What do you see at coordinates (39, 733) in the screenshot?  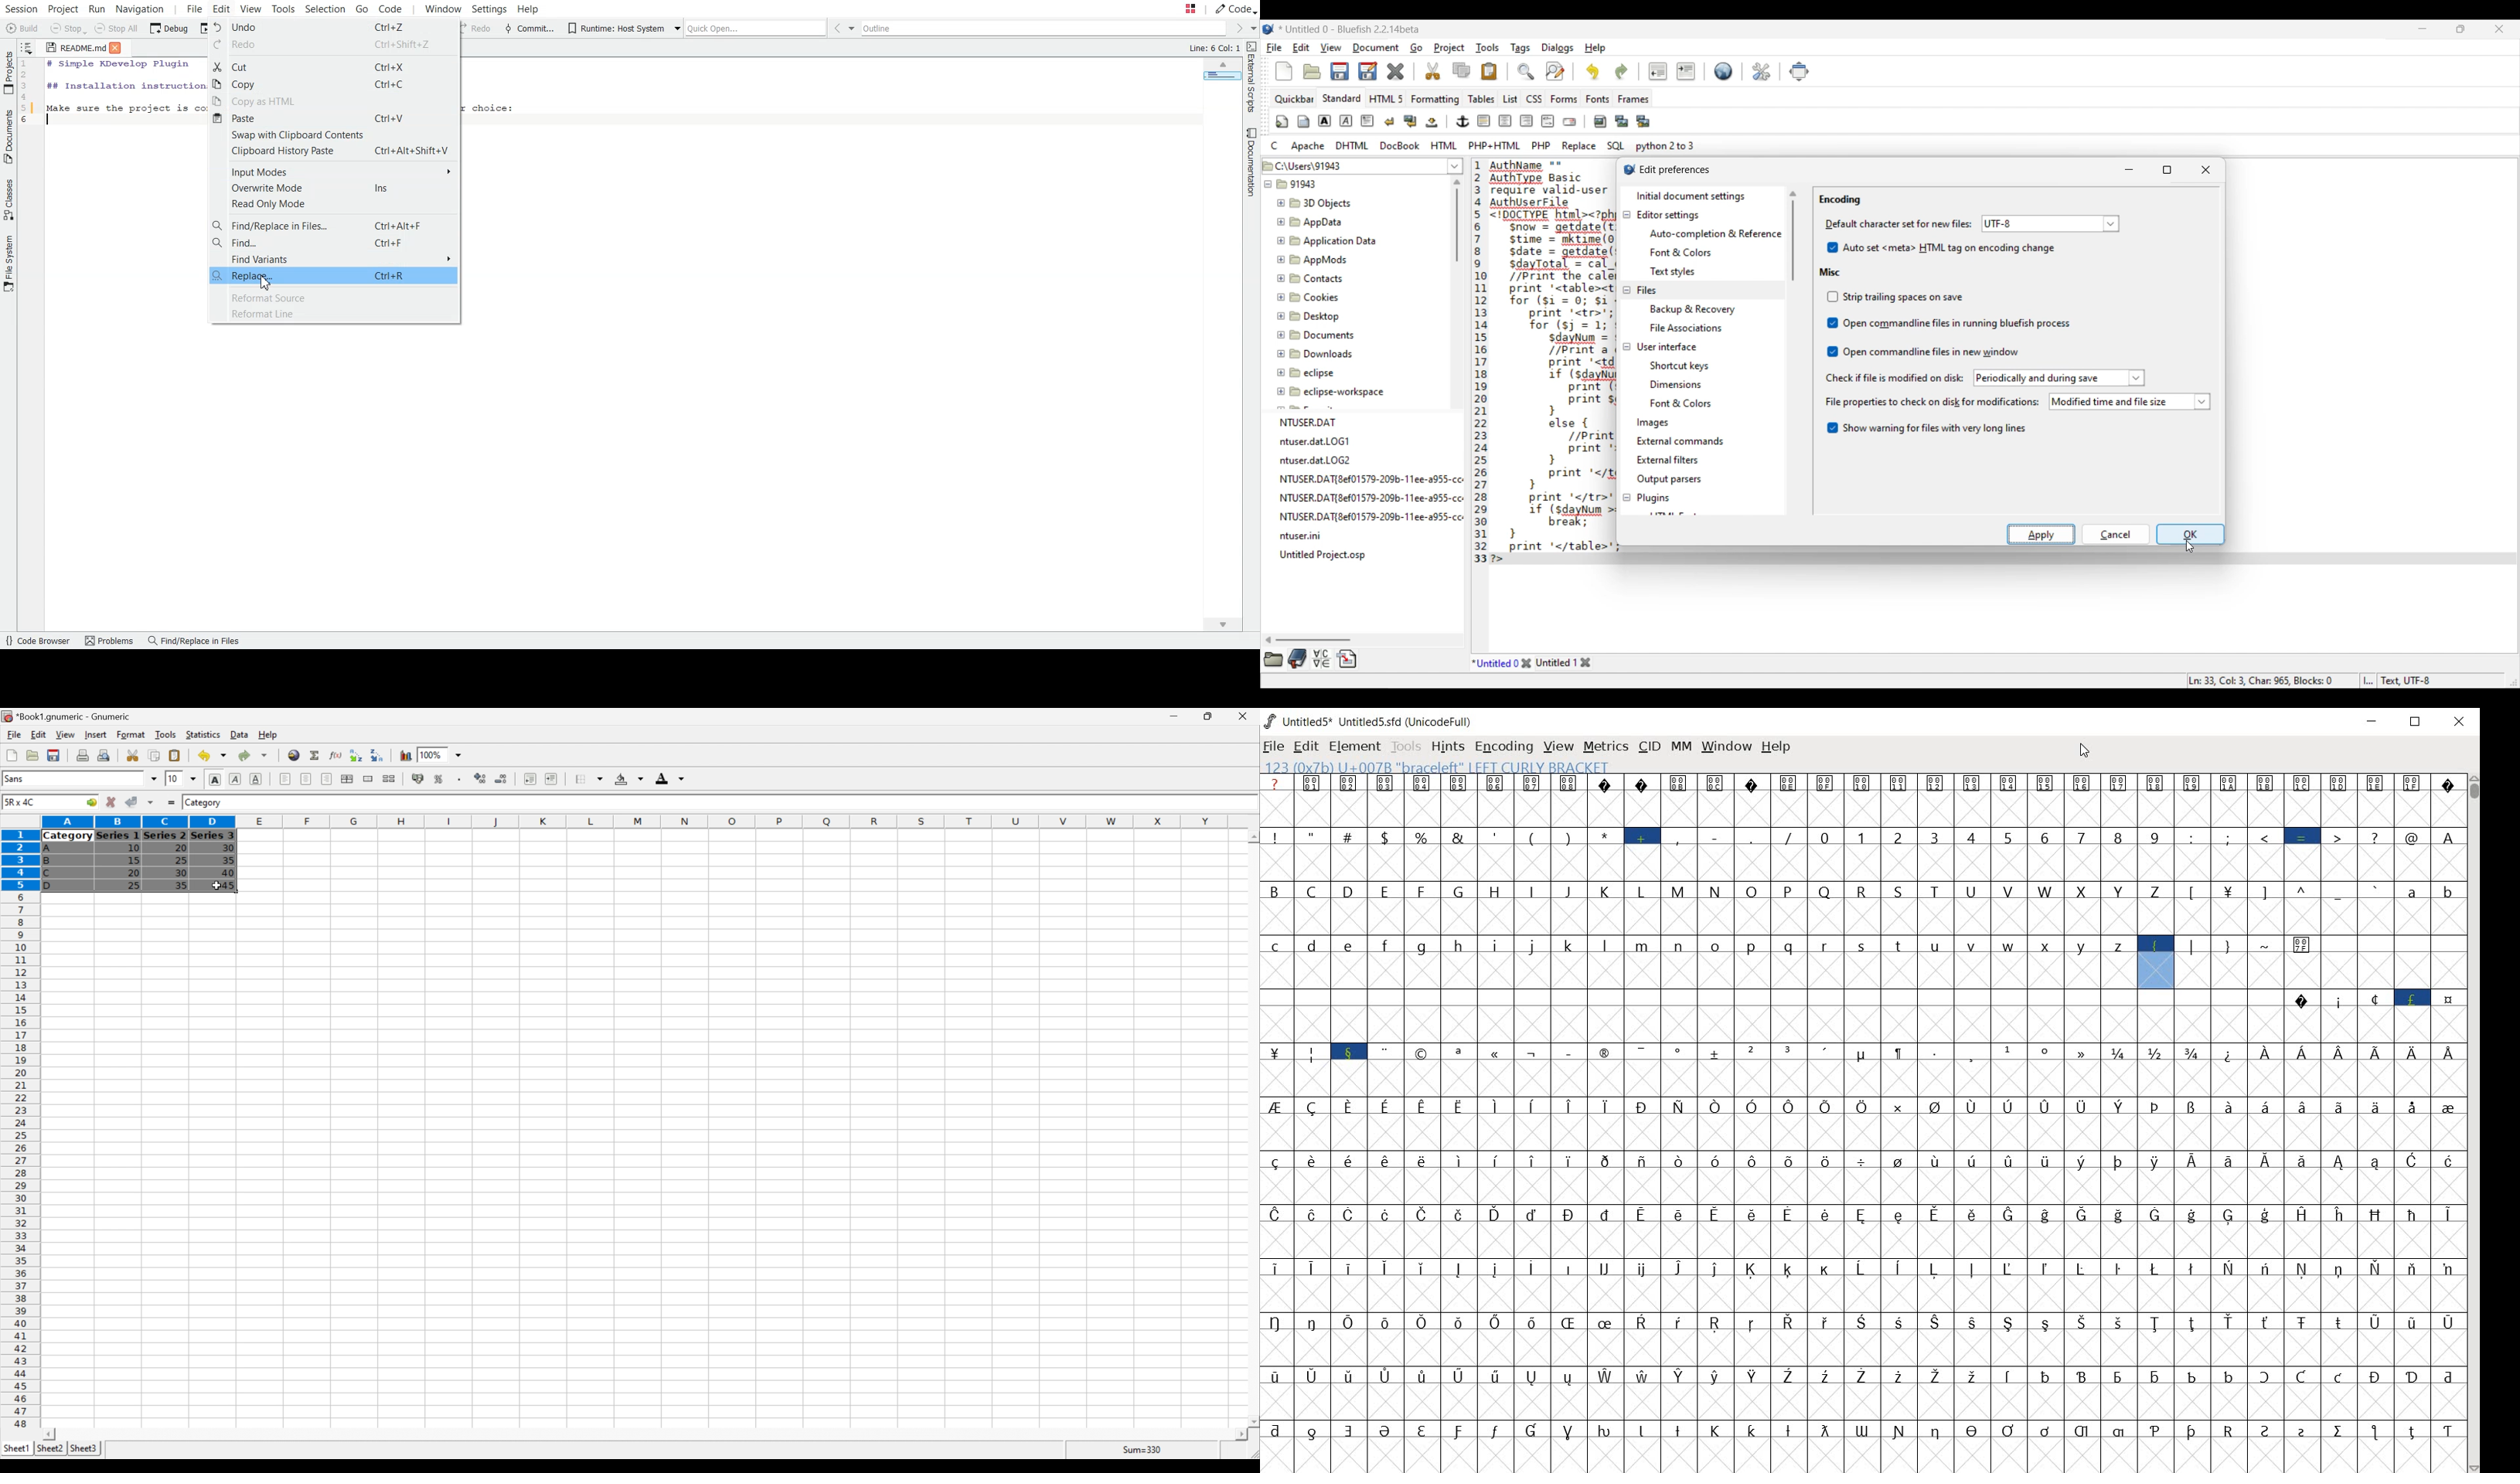 I see `Edit` at bounding box center [39, 733].